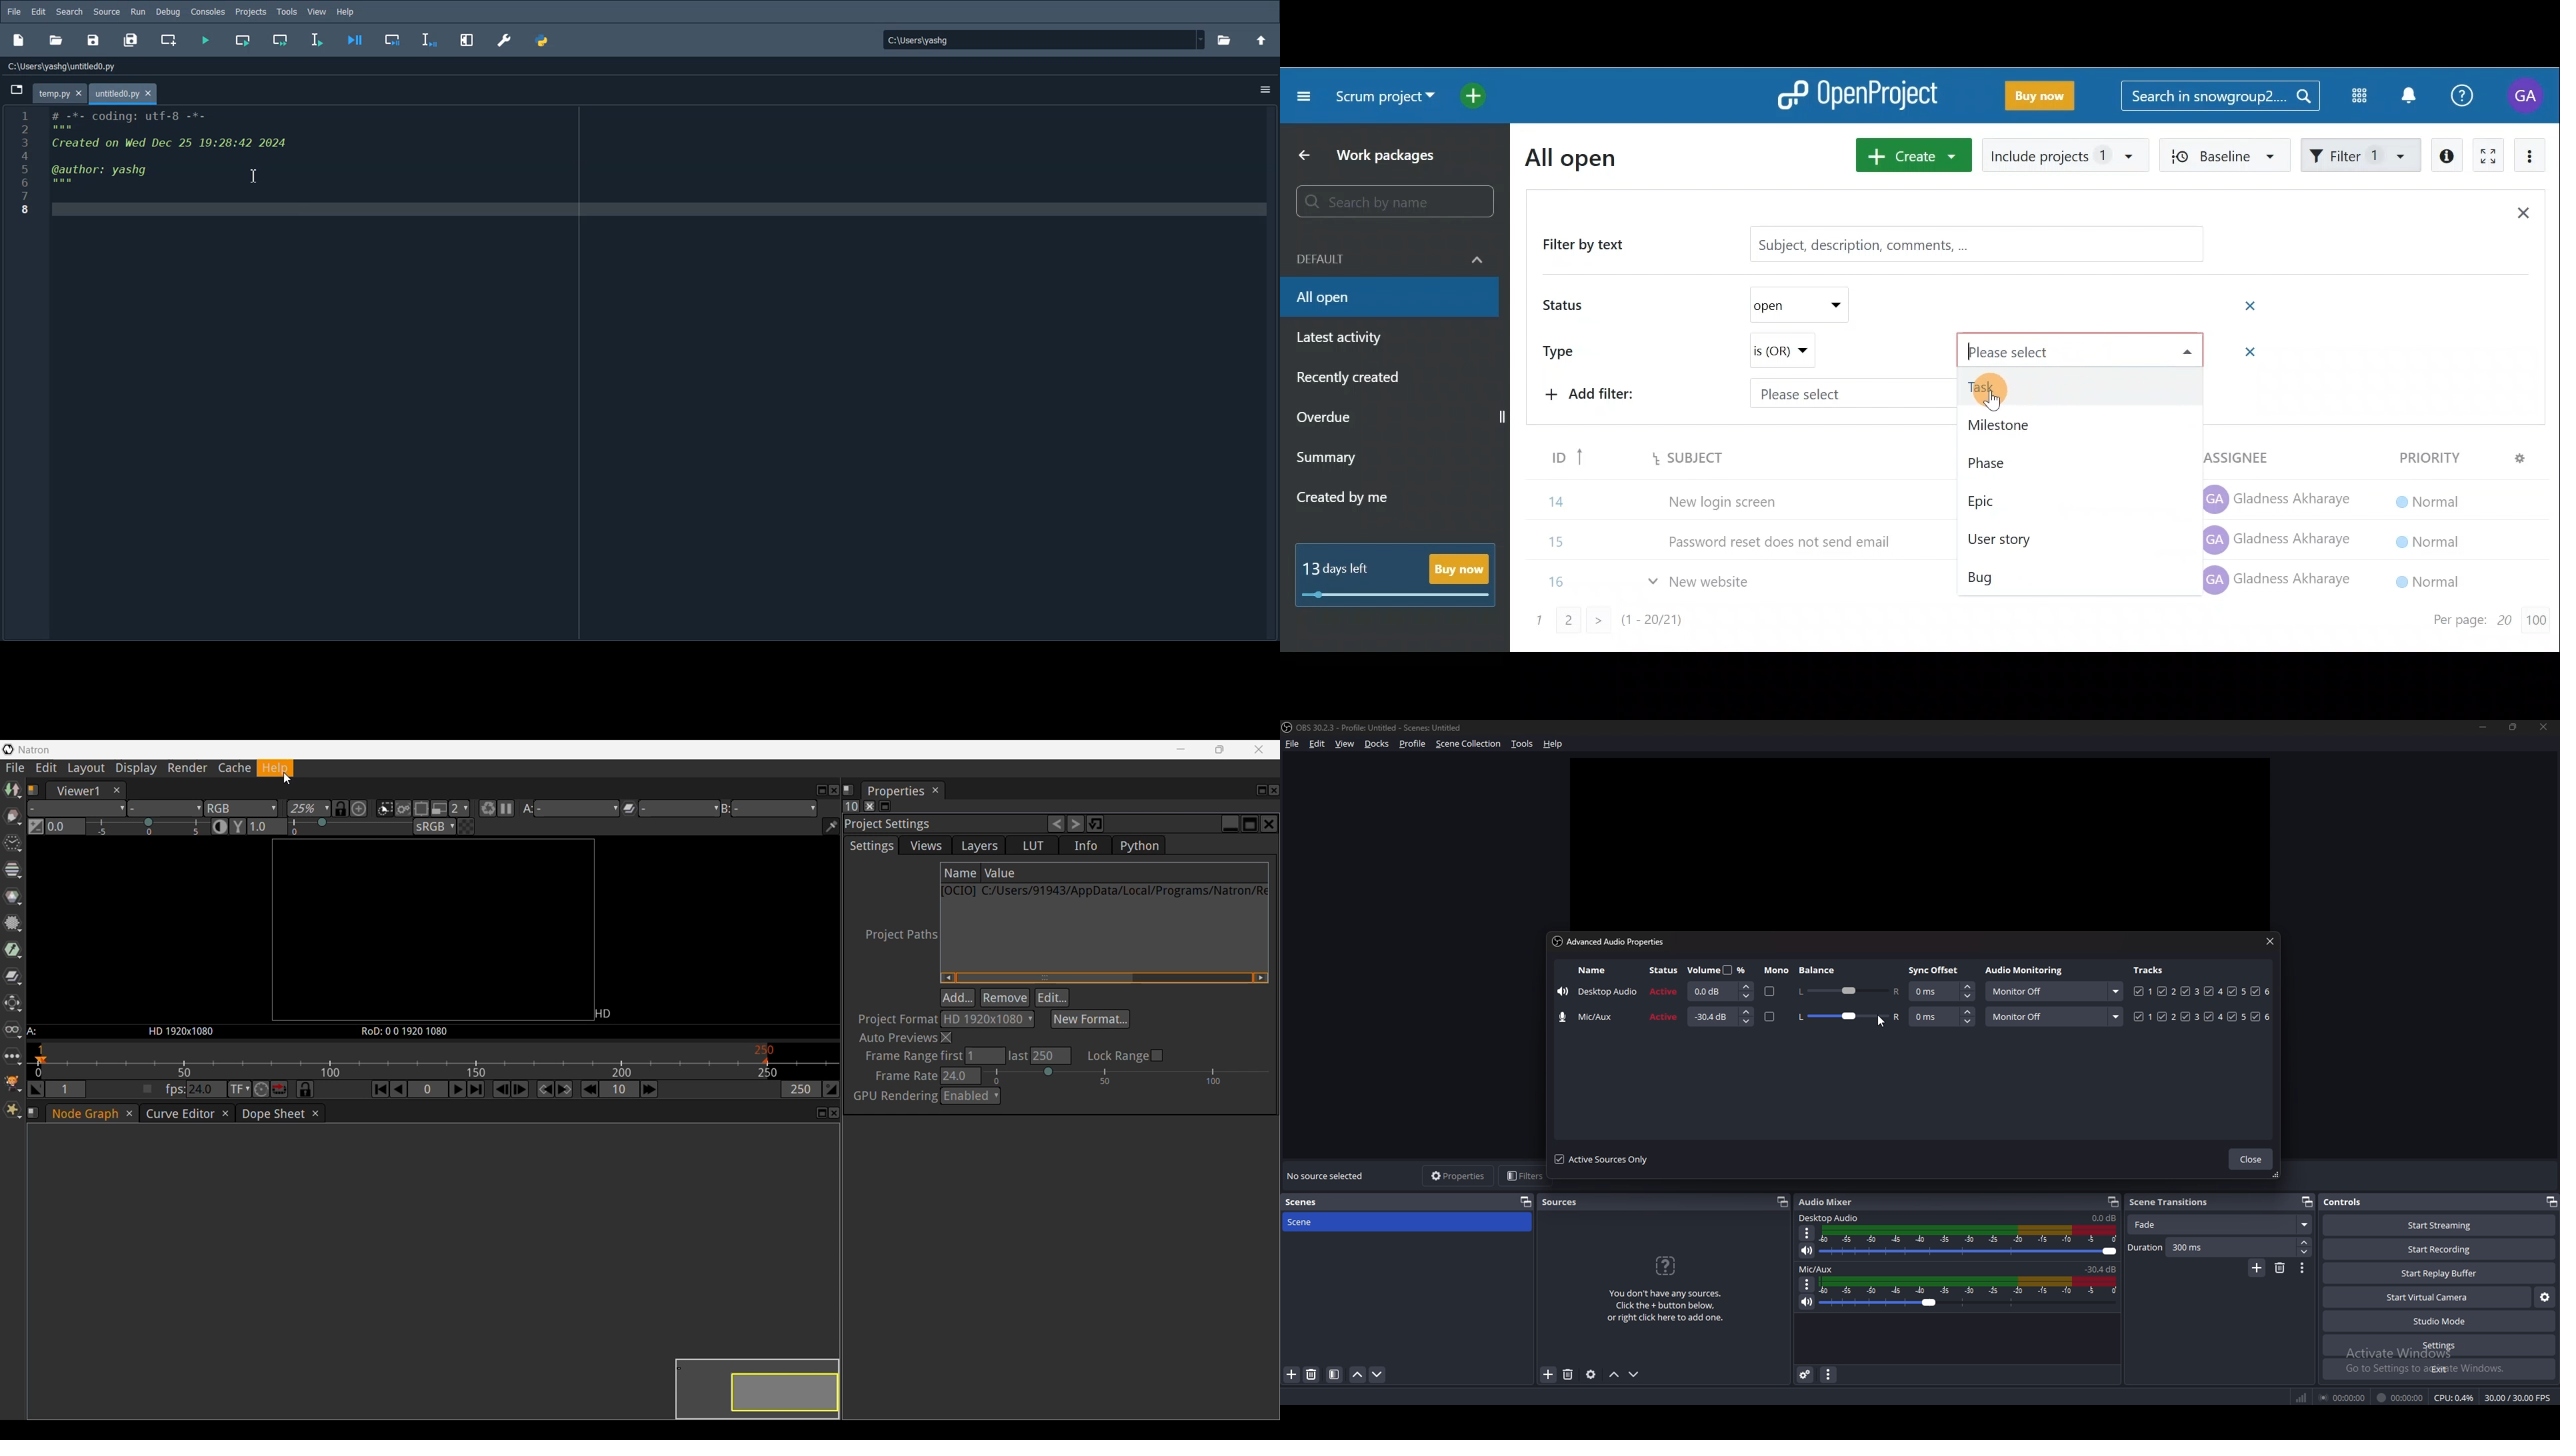 The height and width of the screenshot is (1456, 2576). I want to click on stuatus, so click(1663, 1017).